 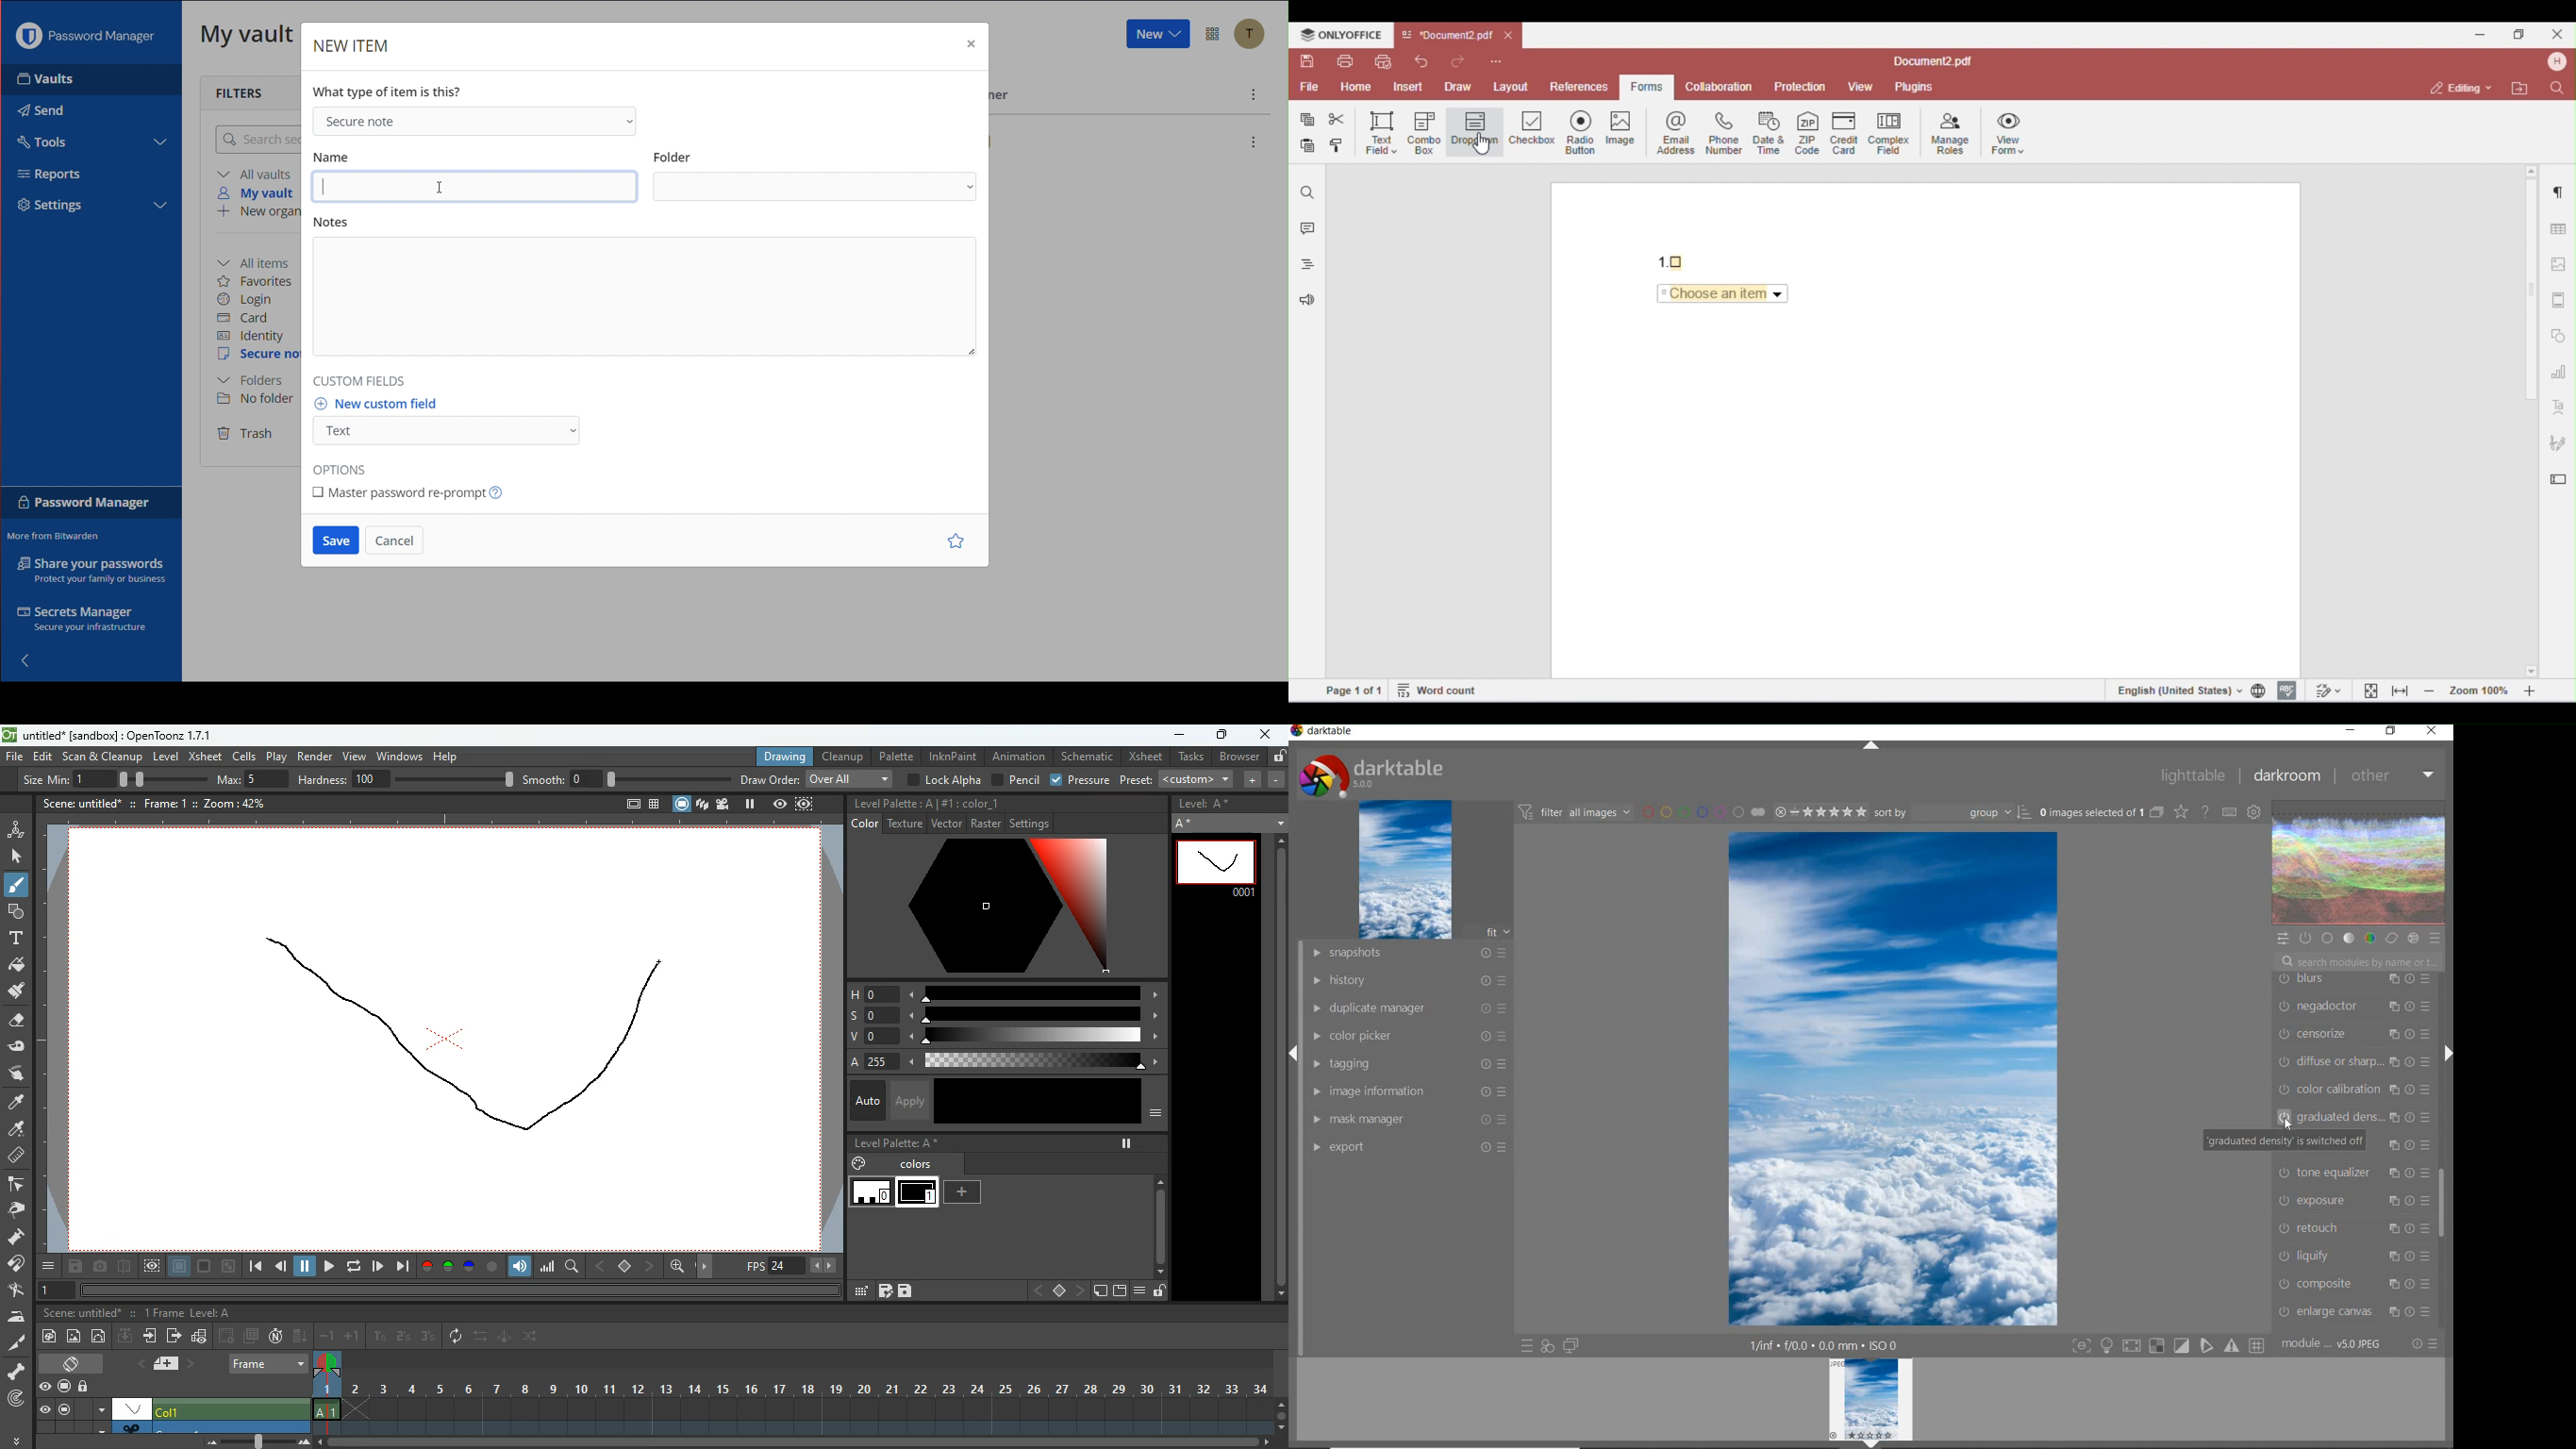 What do you see at coordinates (56, 176) in the screenshot?
I see `Reports` at bounding box center [56, 176].